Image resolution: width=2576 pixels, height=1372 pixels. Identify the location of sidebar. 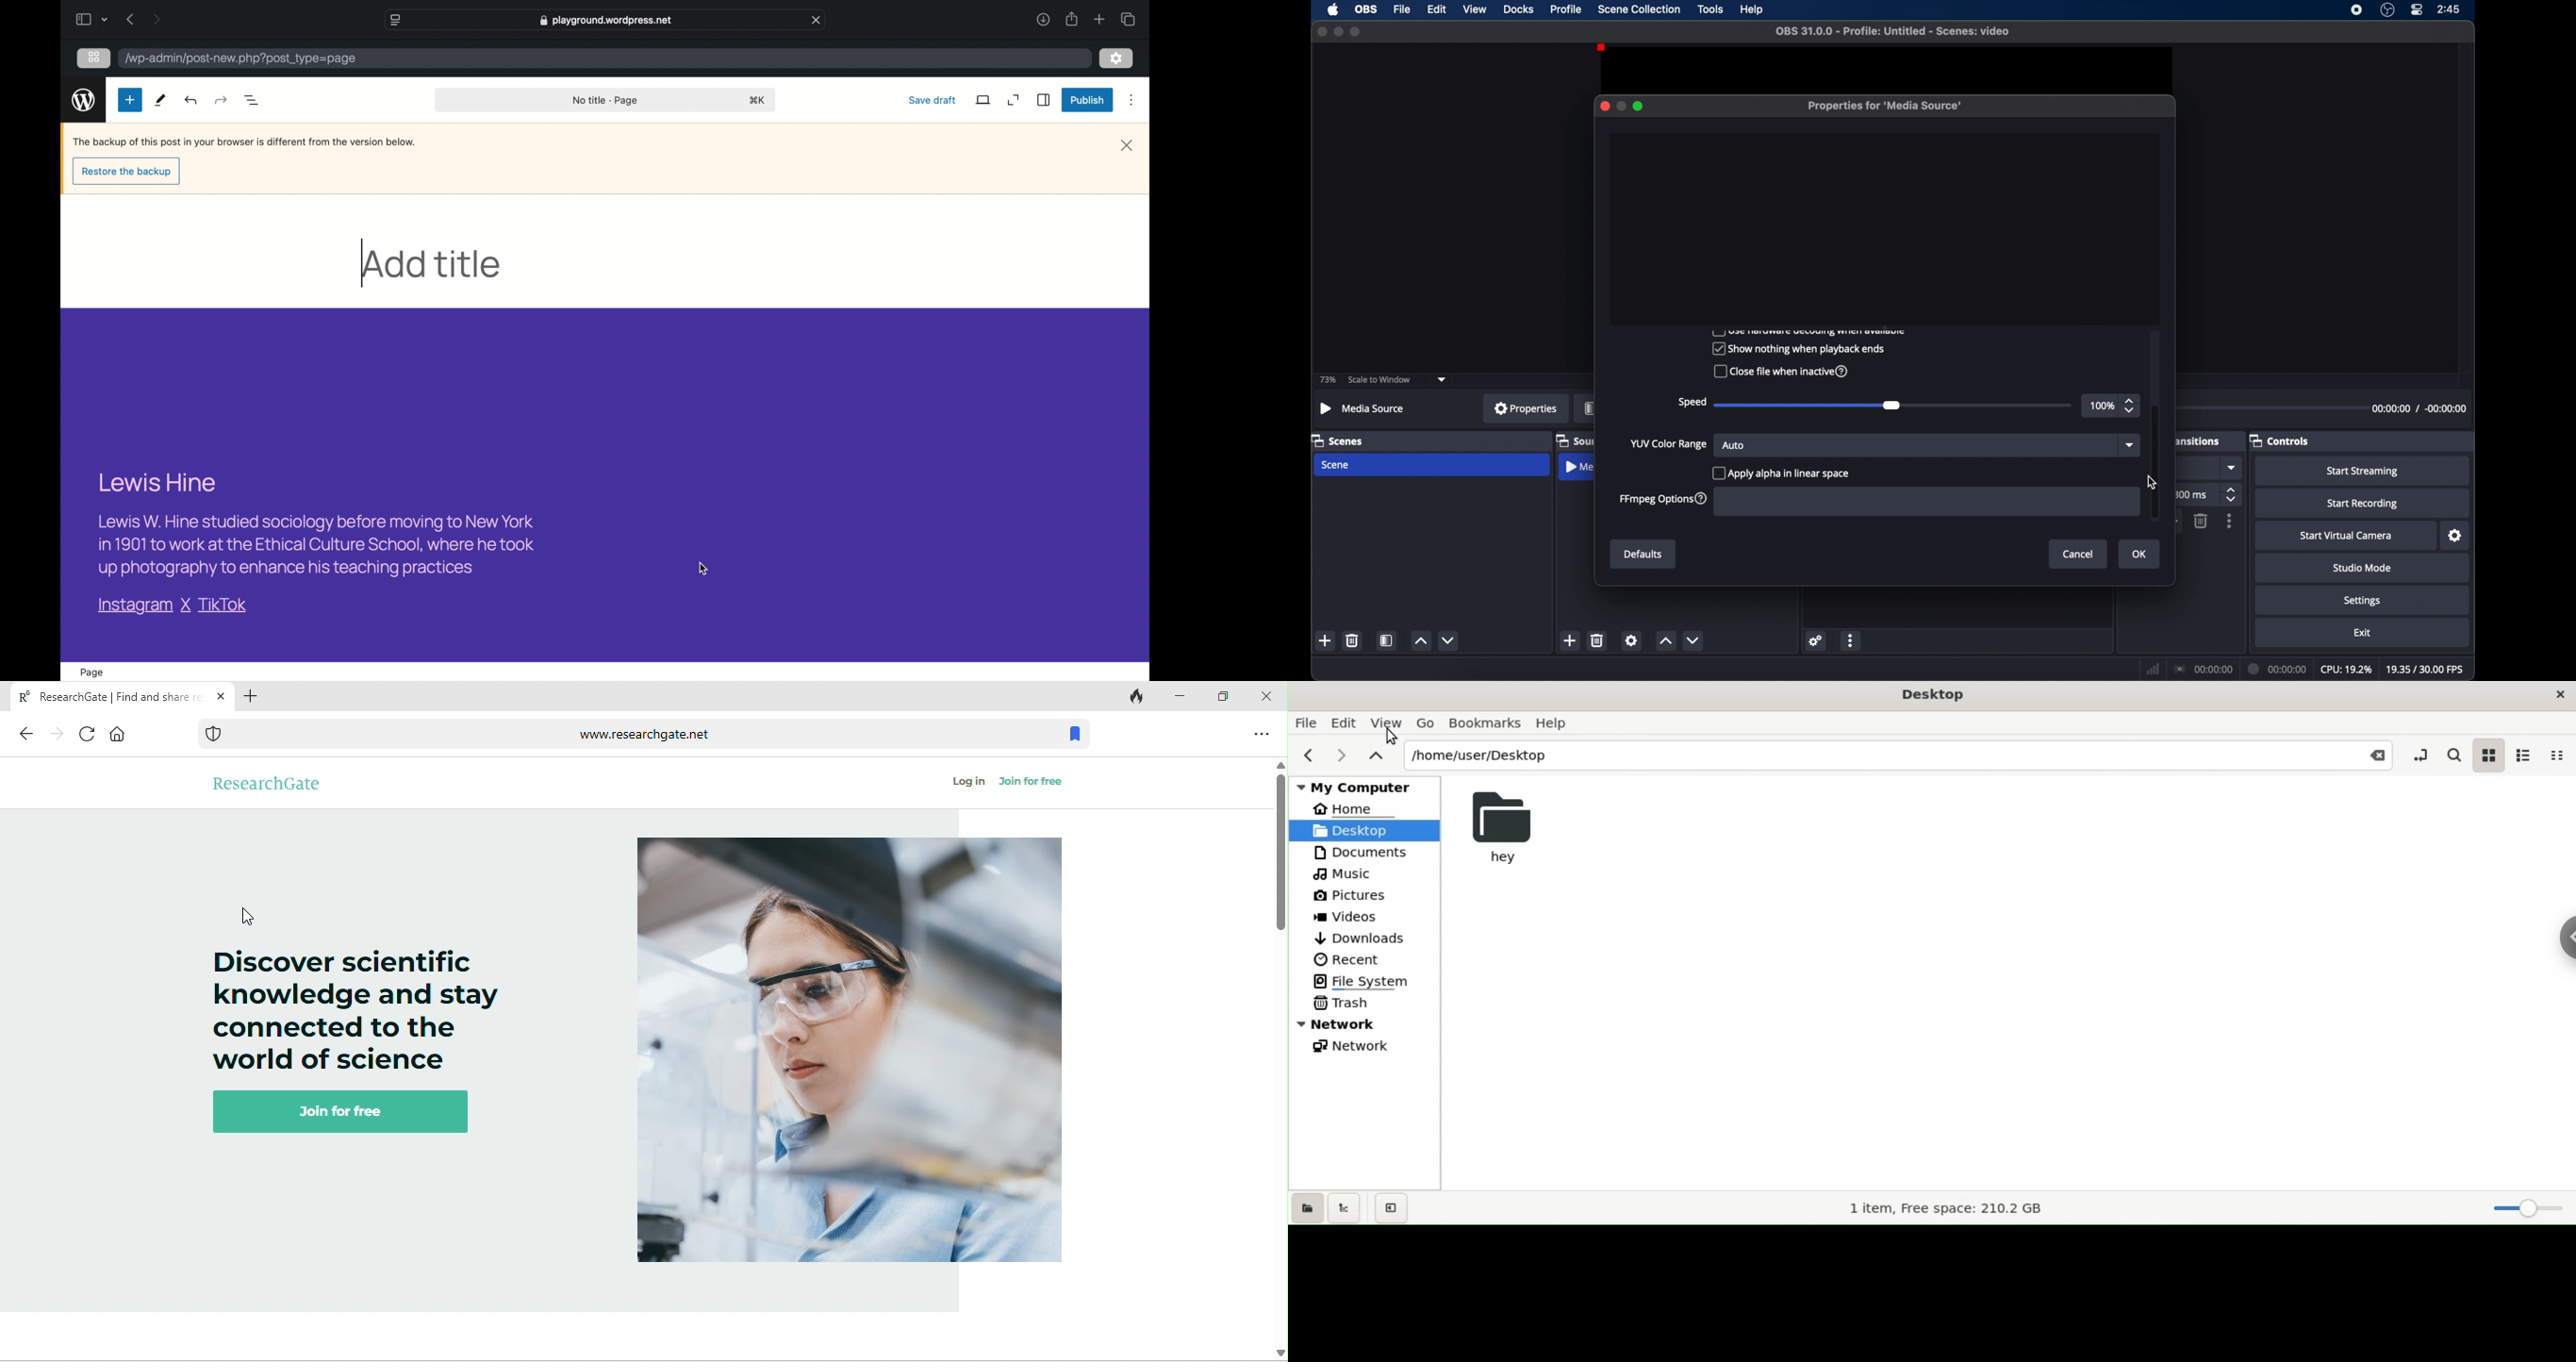
(83, 19).